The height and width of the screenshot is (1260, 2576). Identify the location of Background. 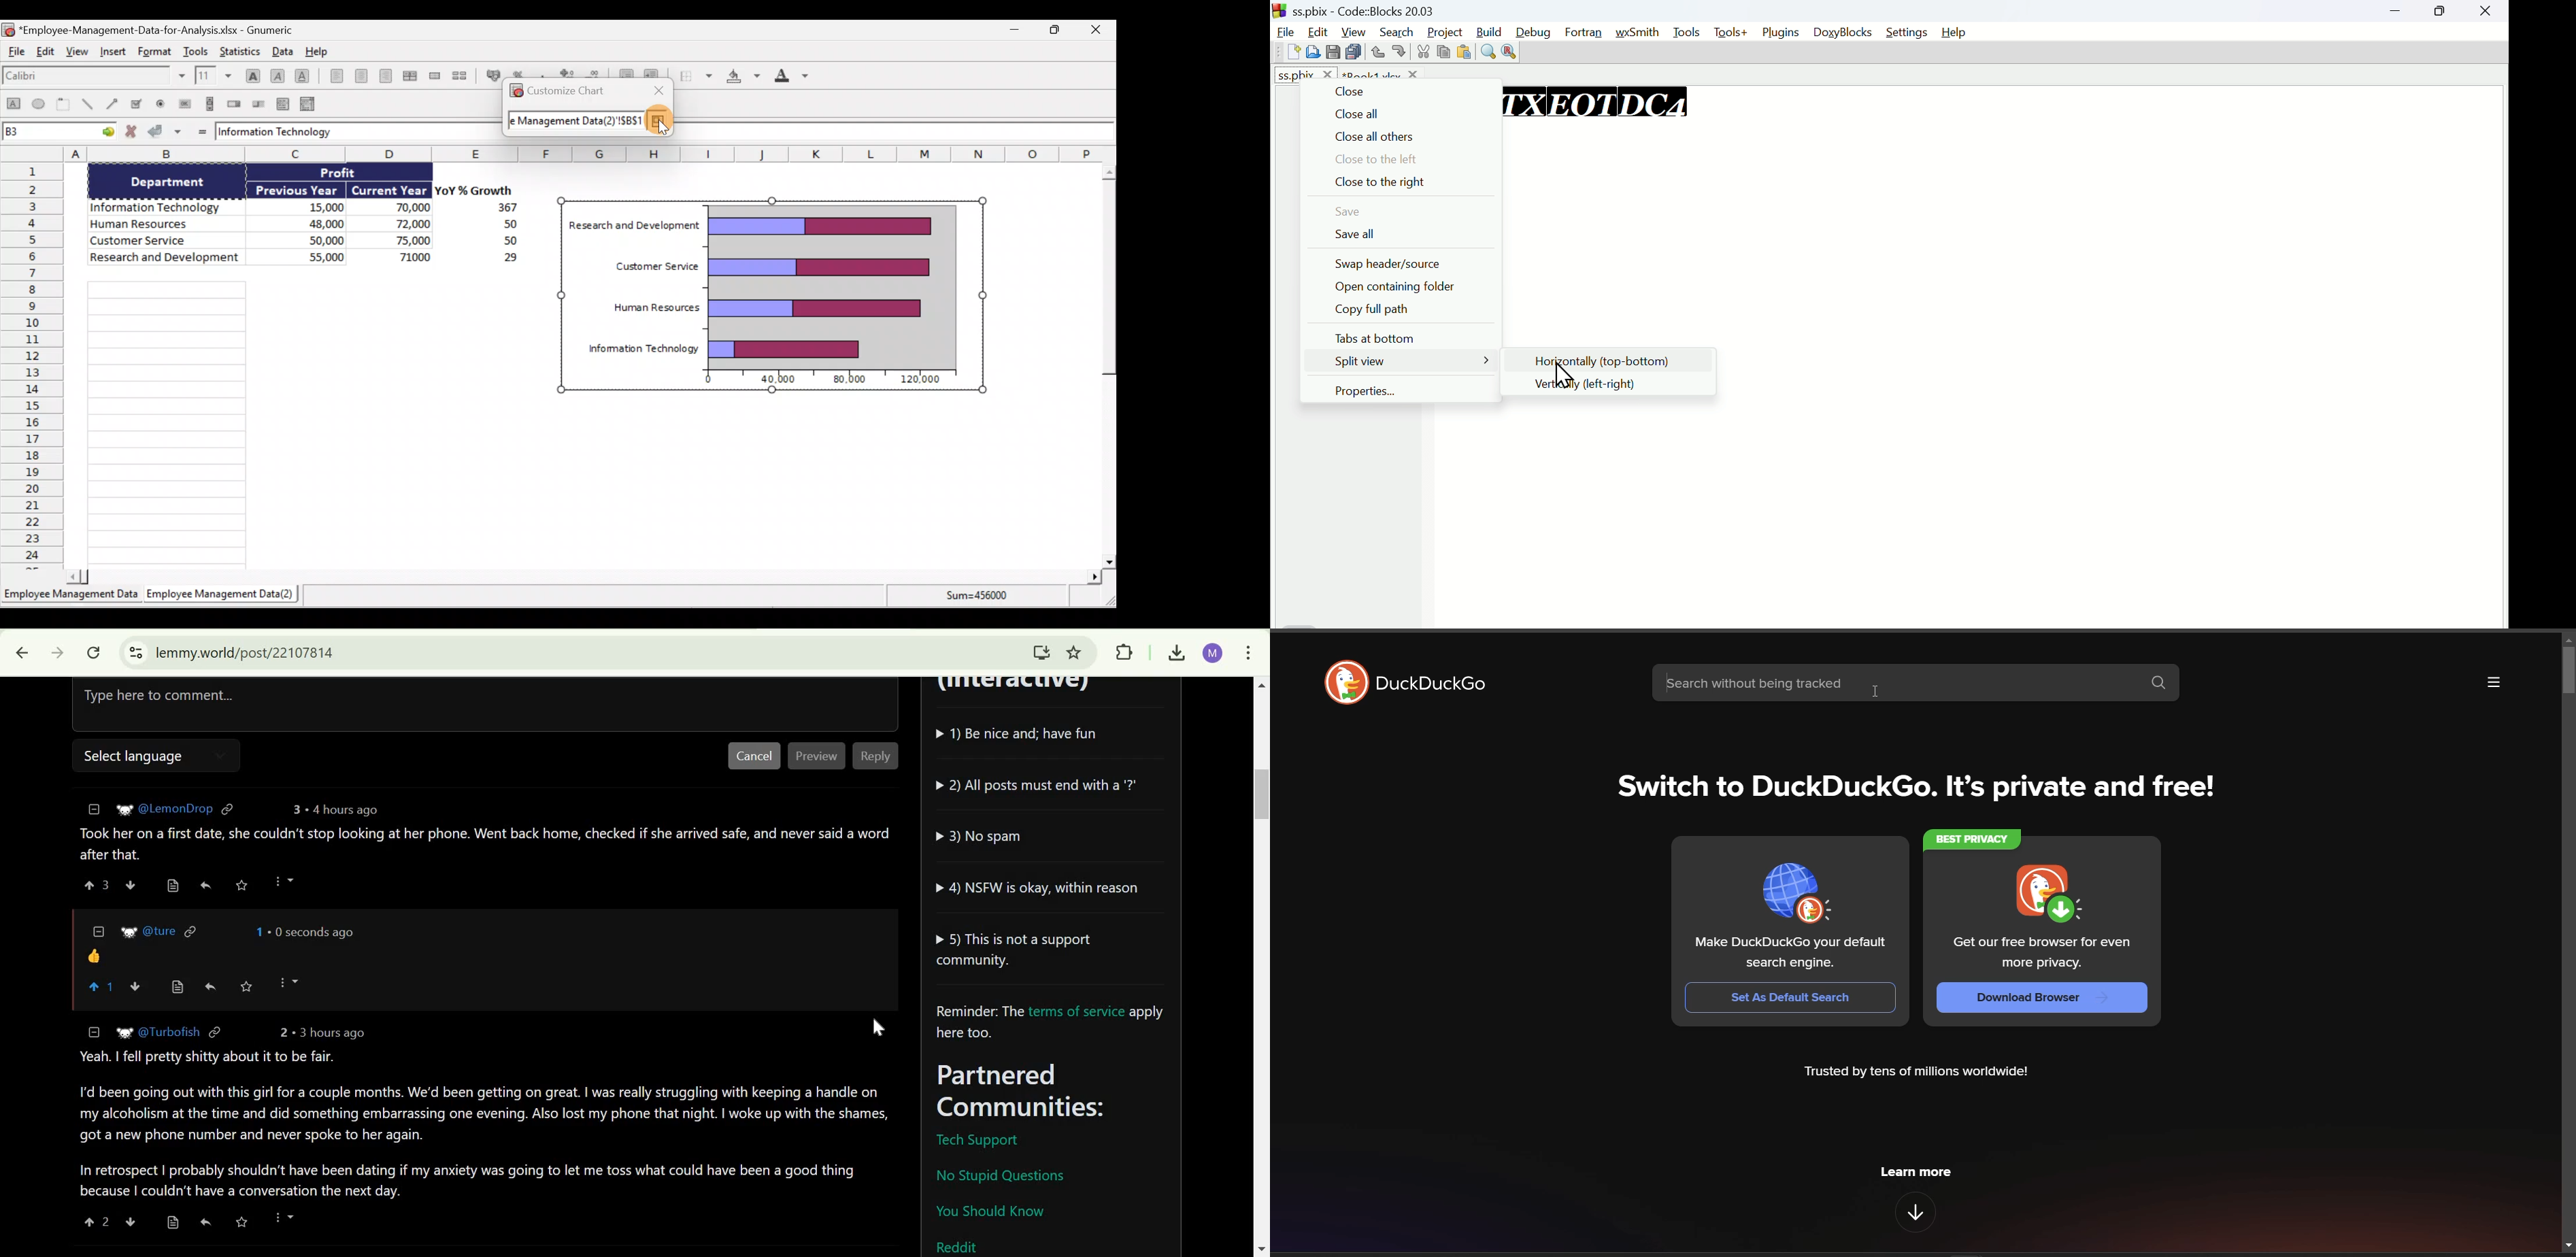
(743, 79).